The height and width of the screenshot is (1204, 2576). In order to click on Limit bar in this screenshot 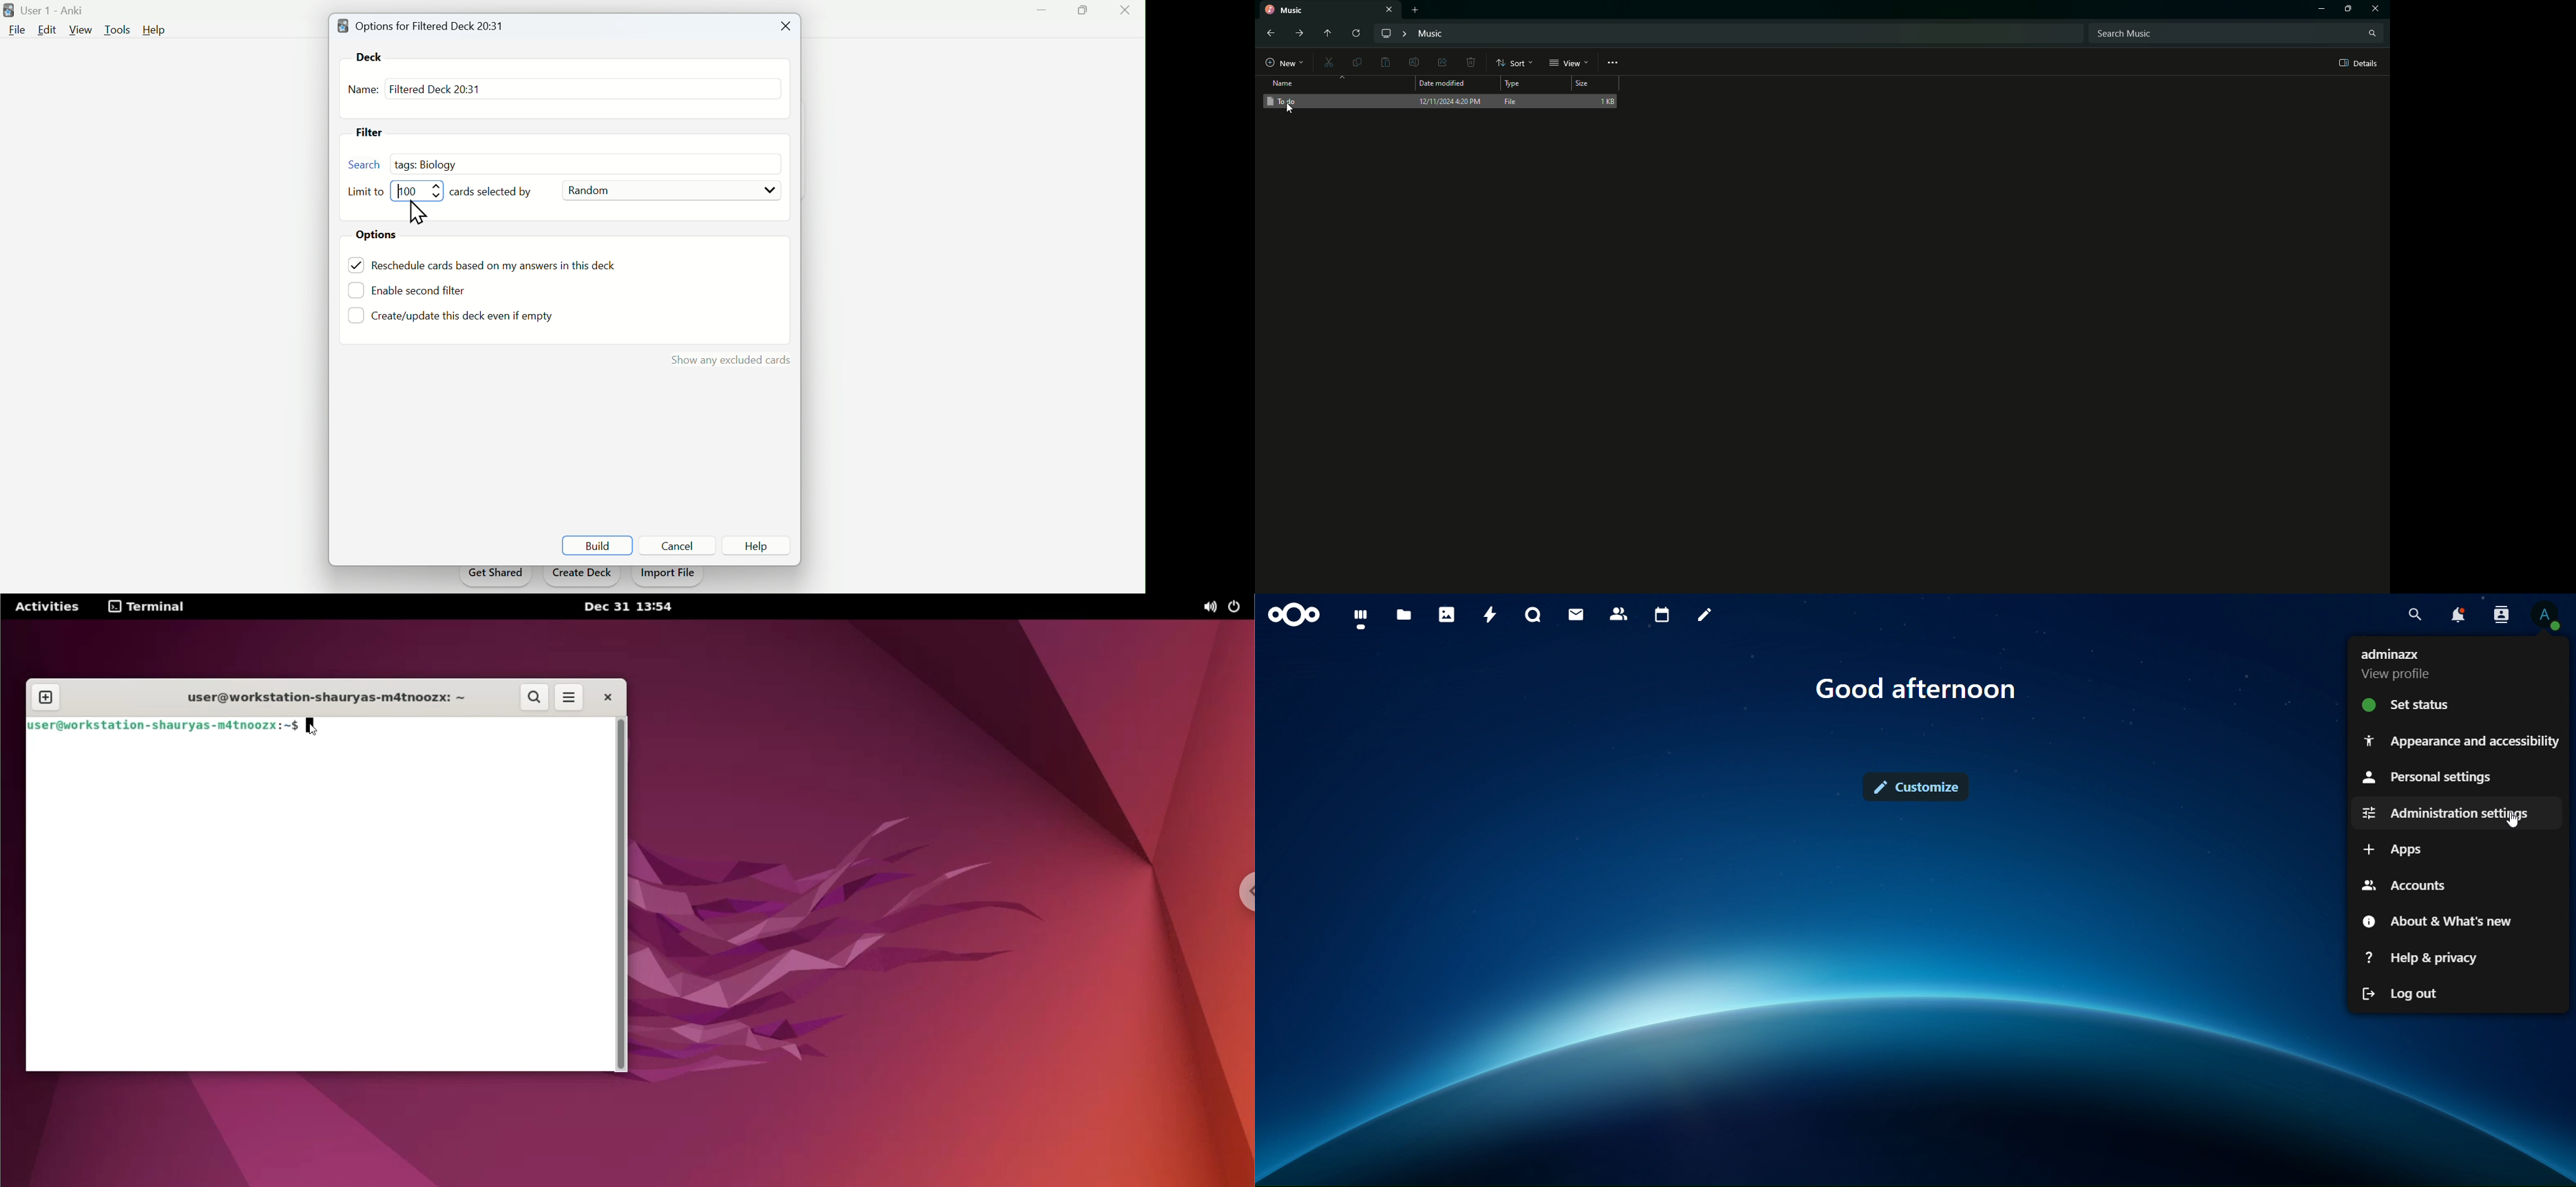, I will do `click(420, 190)`.